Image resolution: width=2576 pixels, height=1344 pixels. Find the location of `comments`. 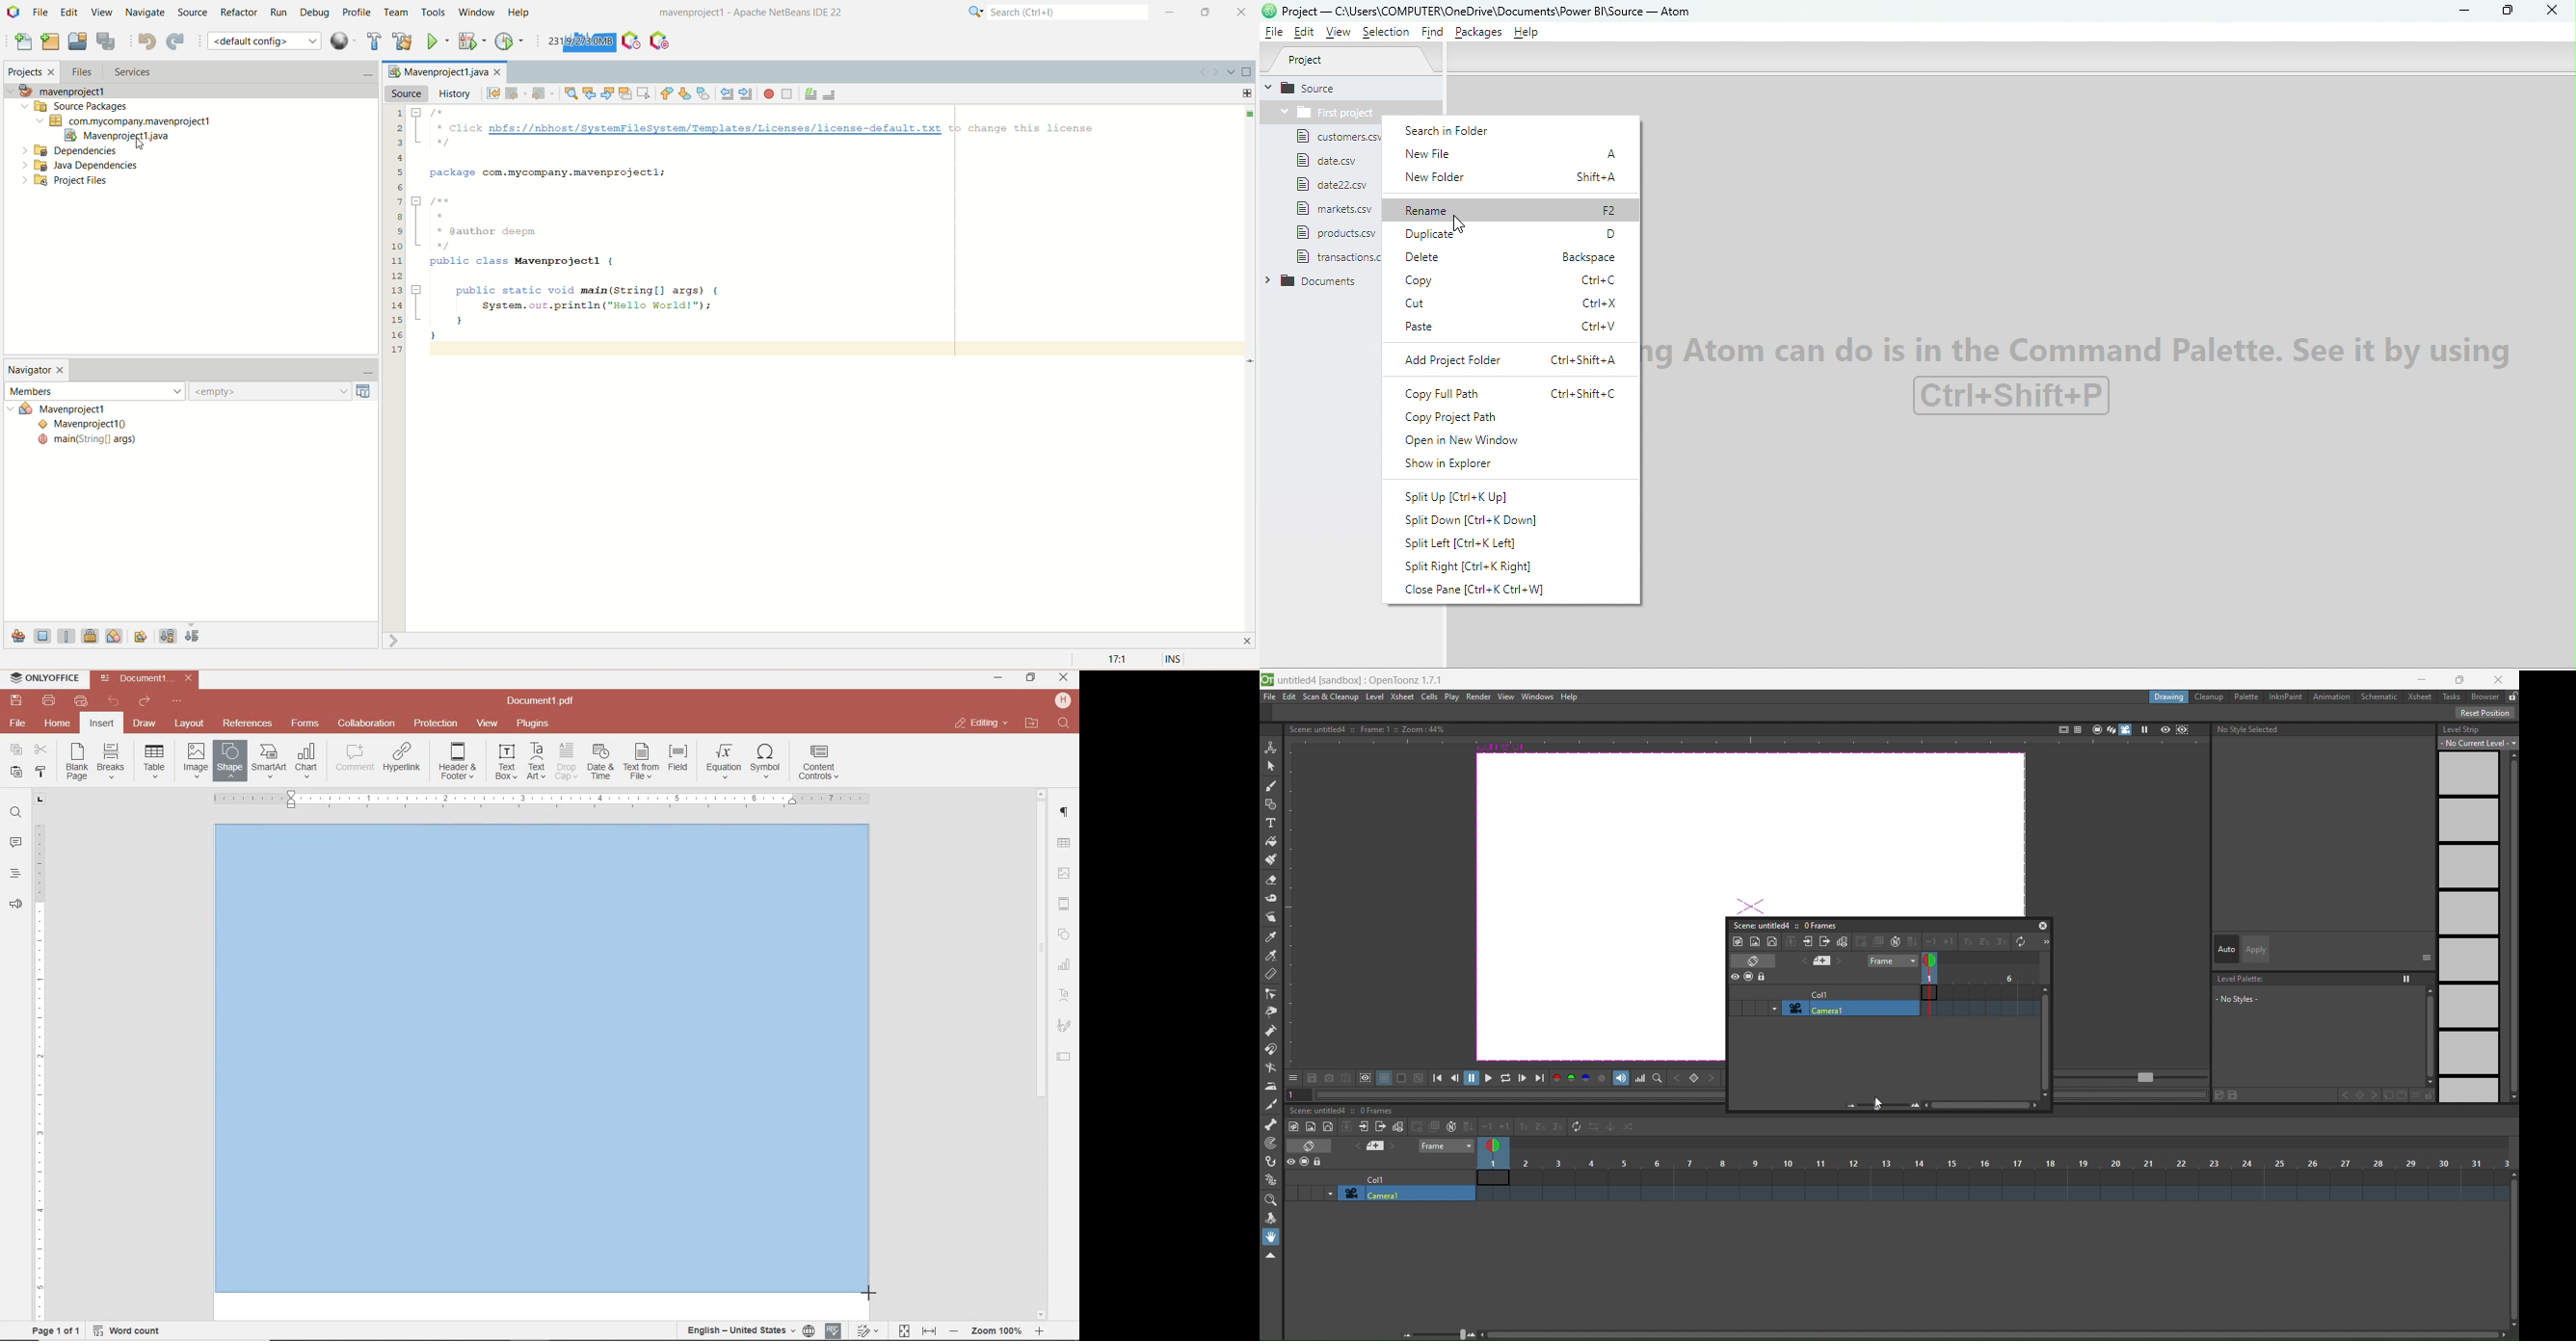

comments is located at coordinates (15, 843).